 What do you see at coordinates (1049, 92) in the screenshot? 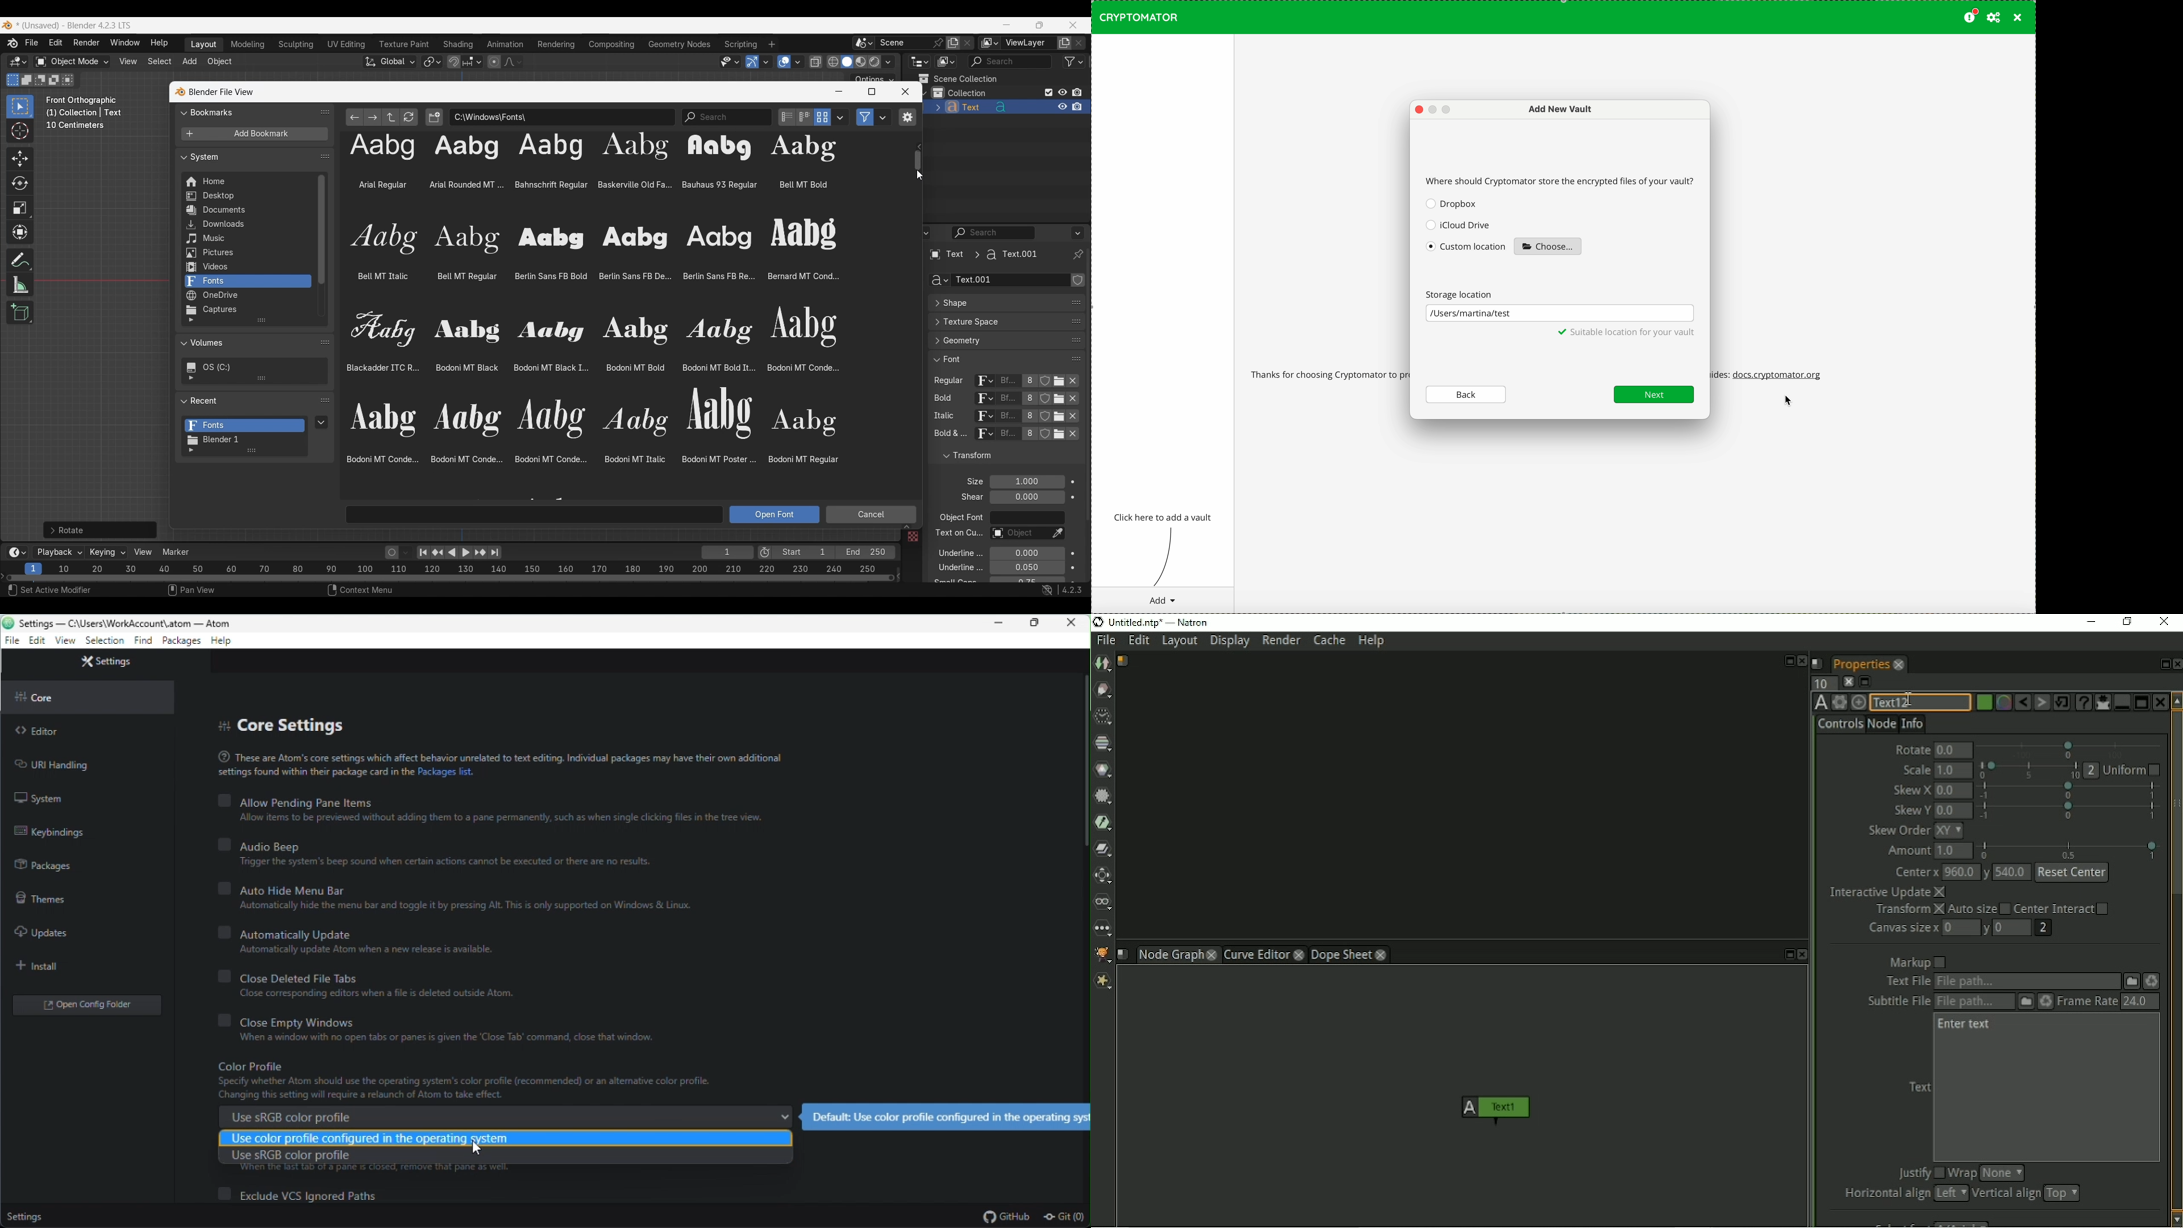
I see `Exclude from view layer` at bounding box center [1049, 92].